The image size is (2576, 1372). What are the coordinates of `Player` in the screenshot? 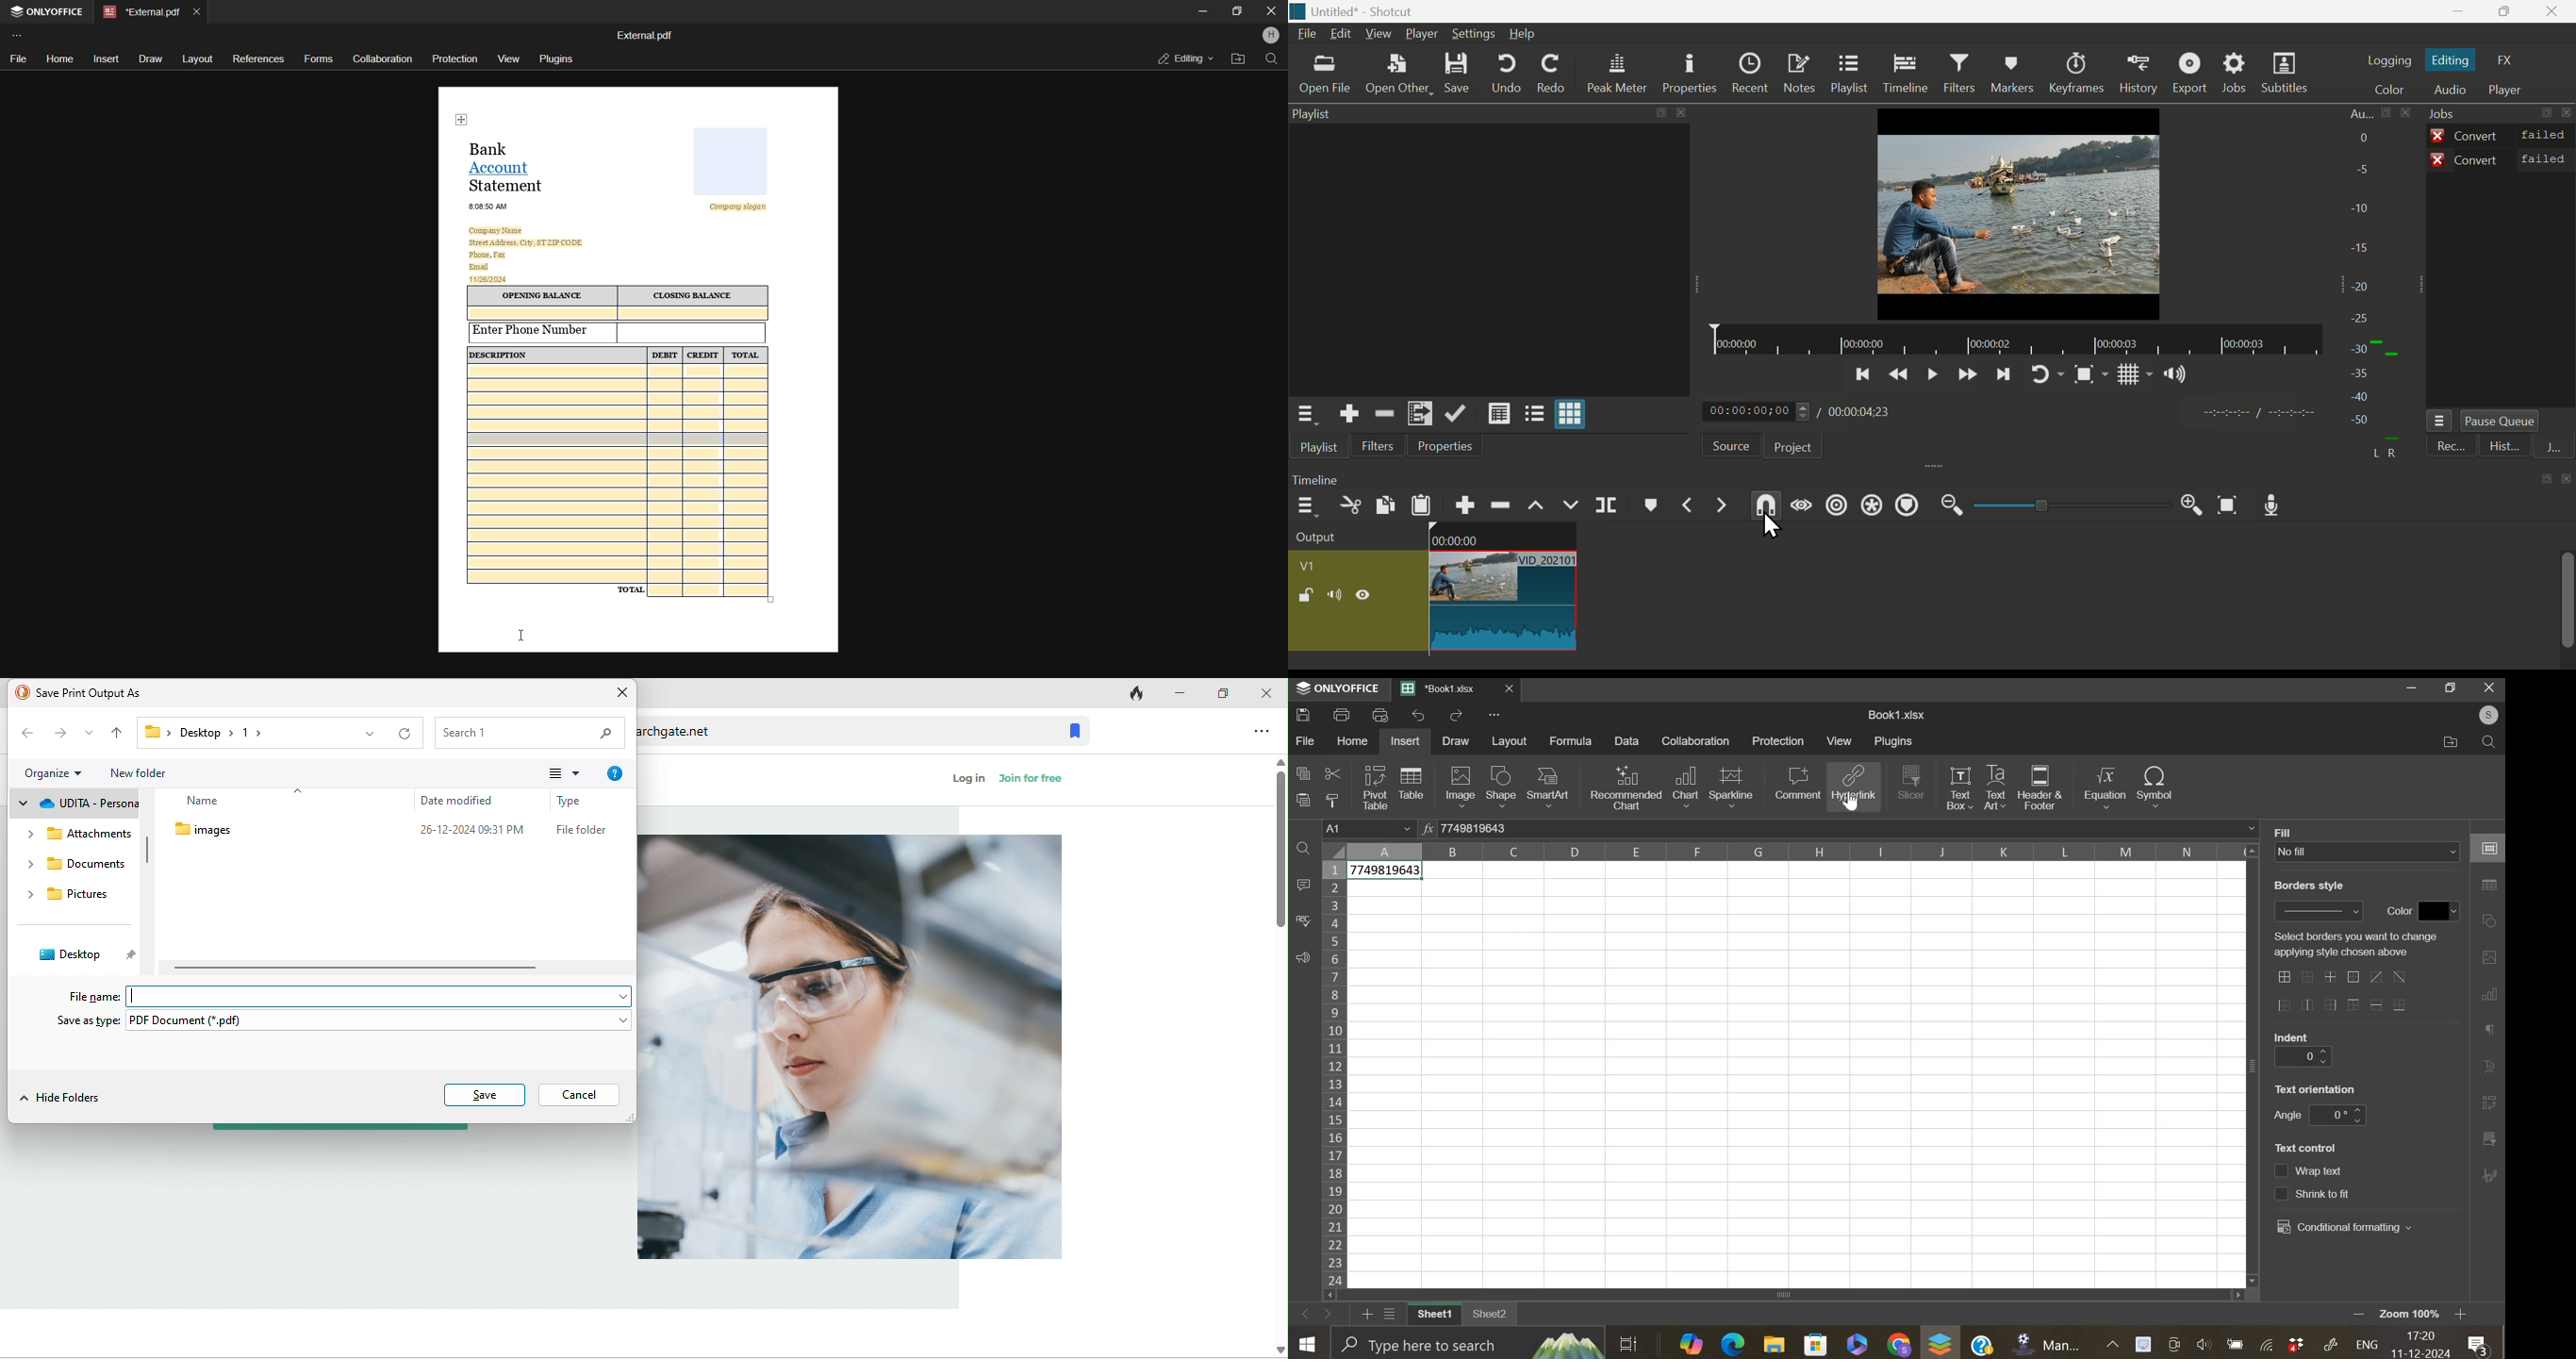 It's located at (2508, 91).